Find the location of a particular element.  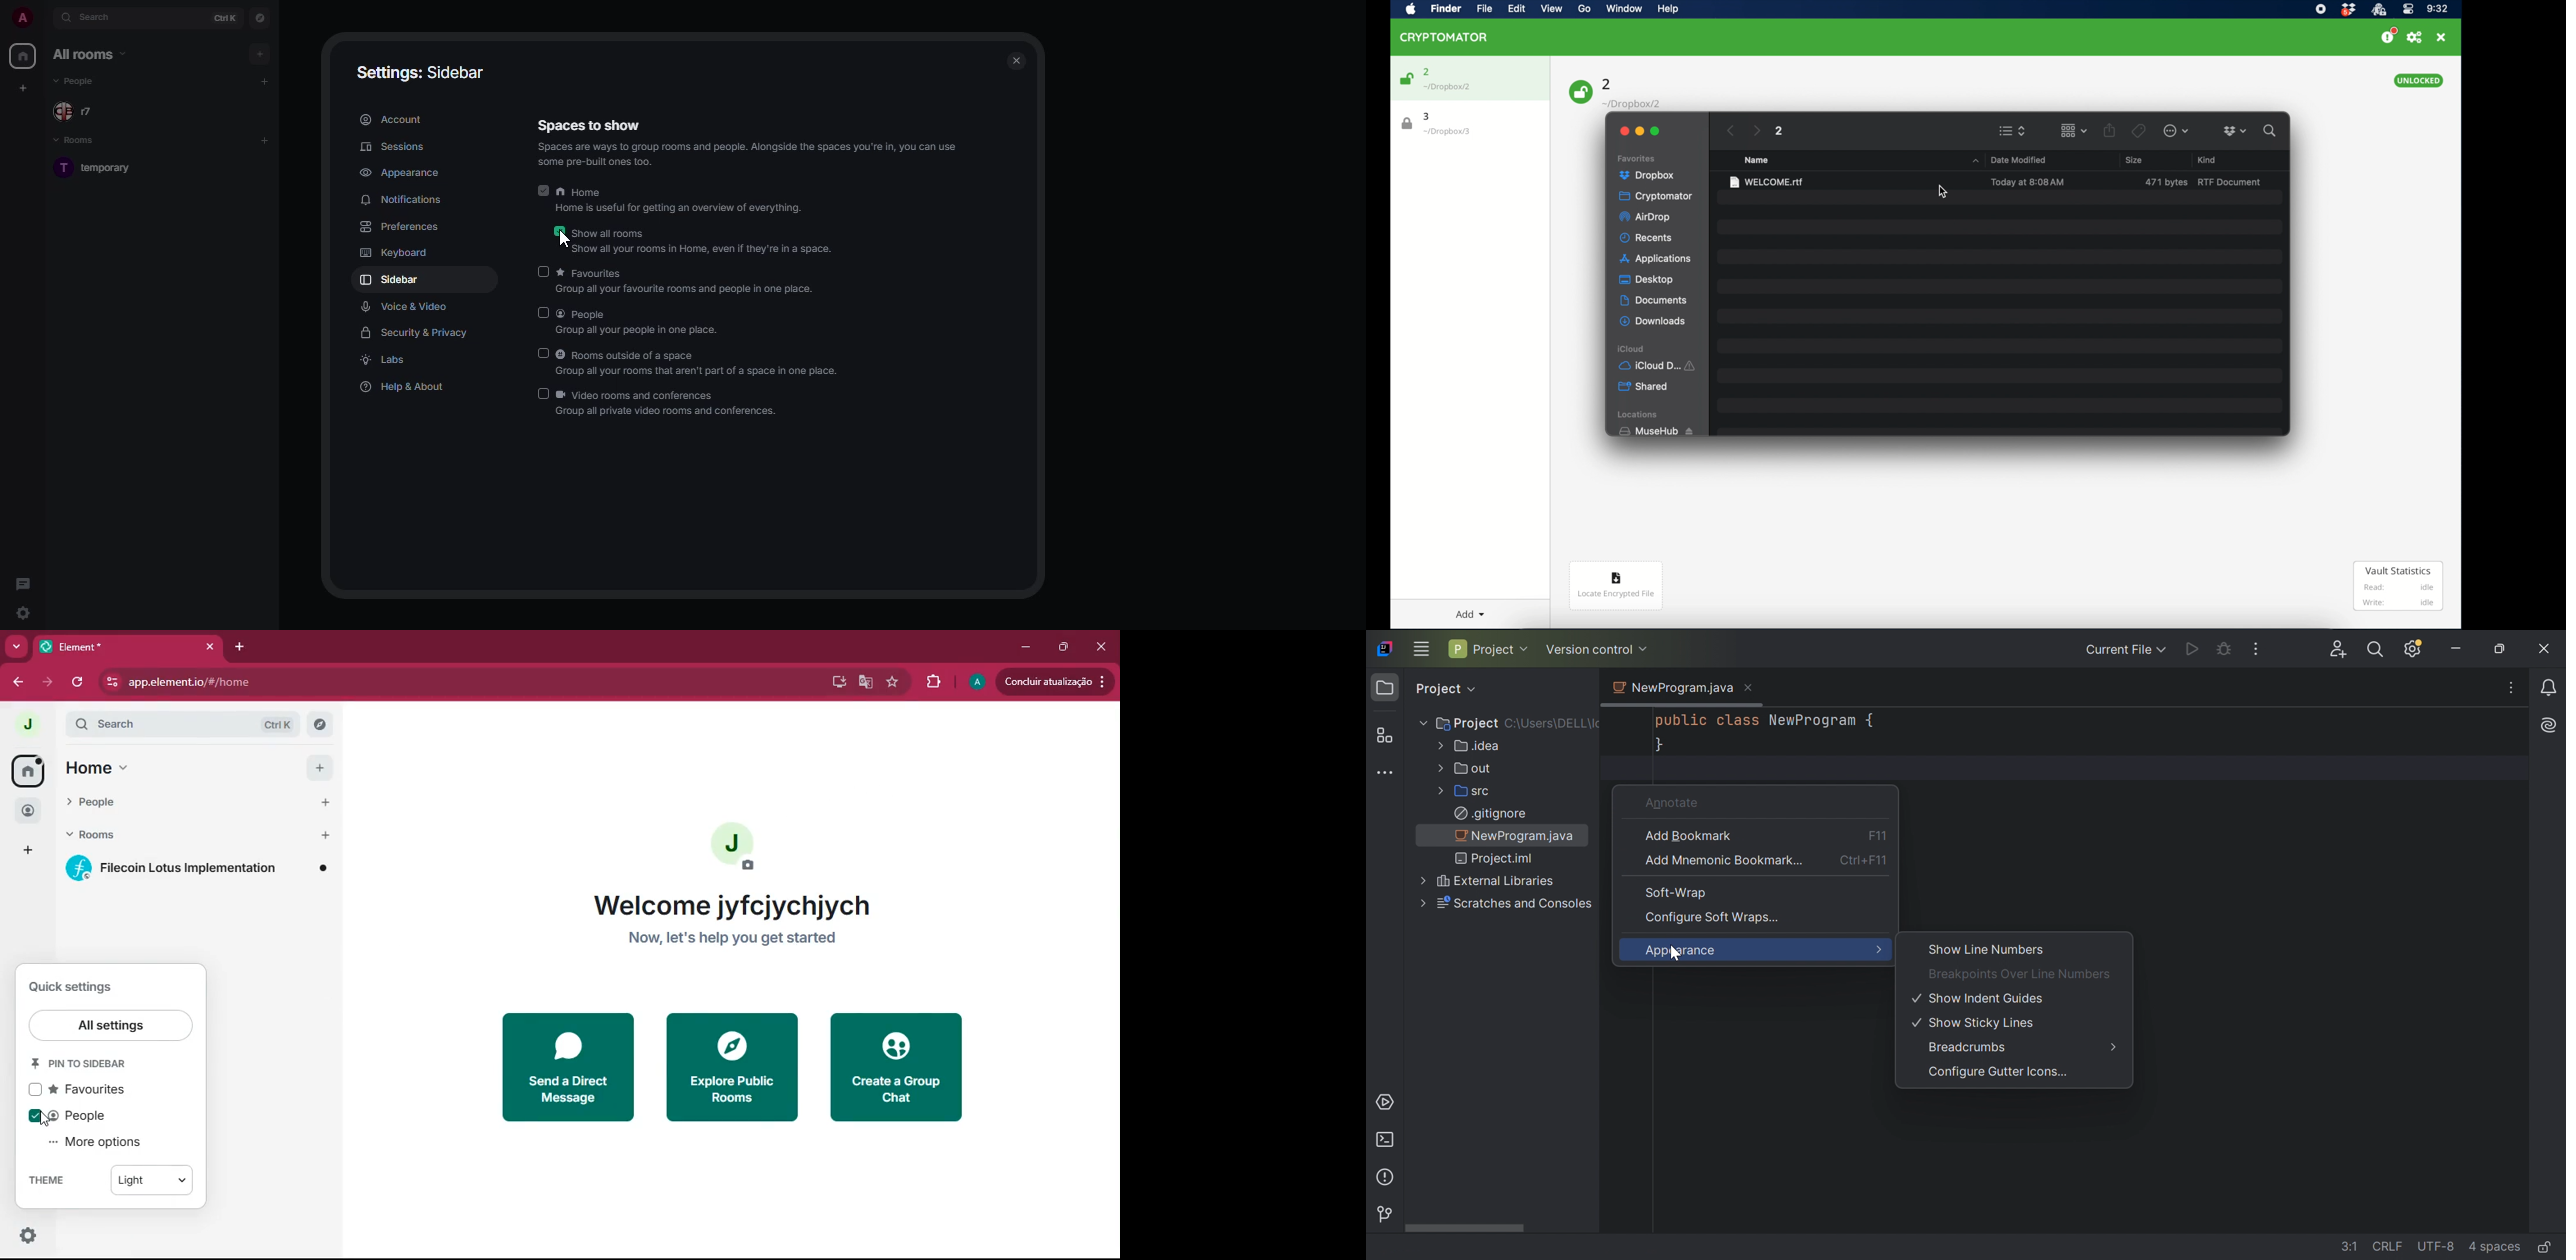

threads is located at coordinates (21, 583).